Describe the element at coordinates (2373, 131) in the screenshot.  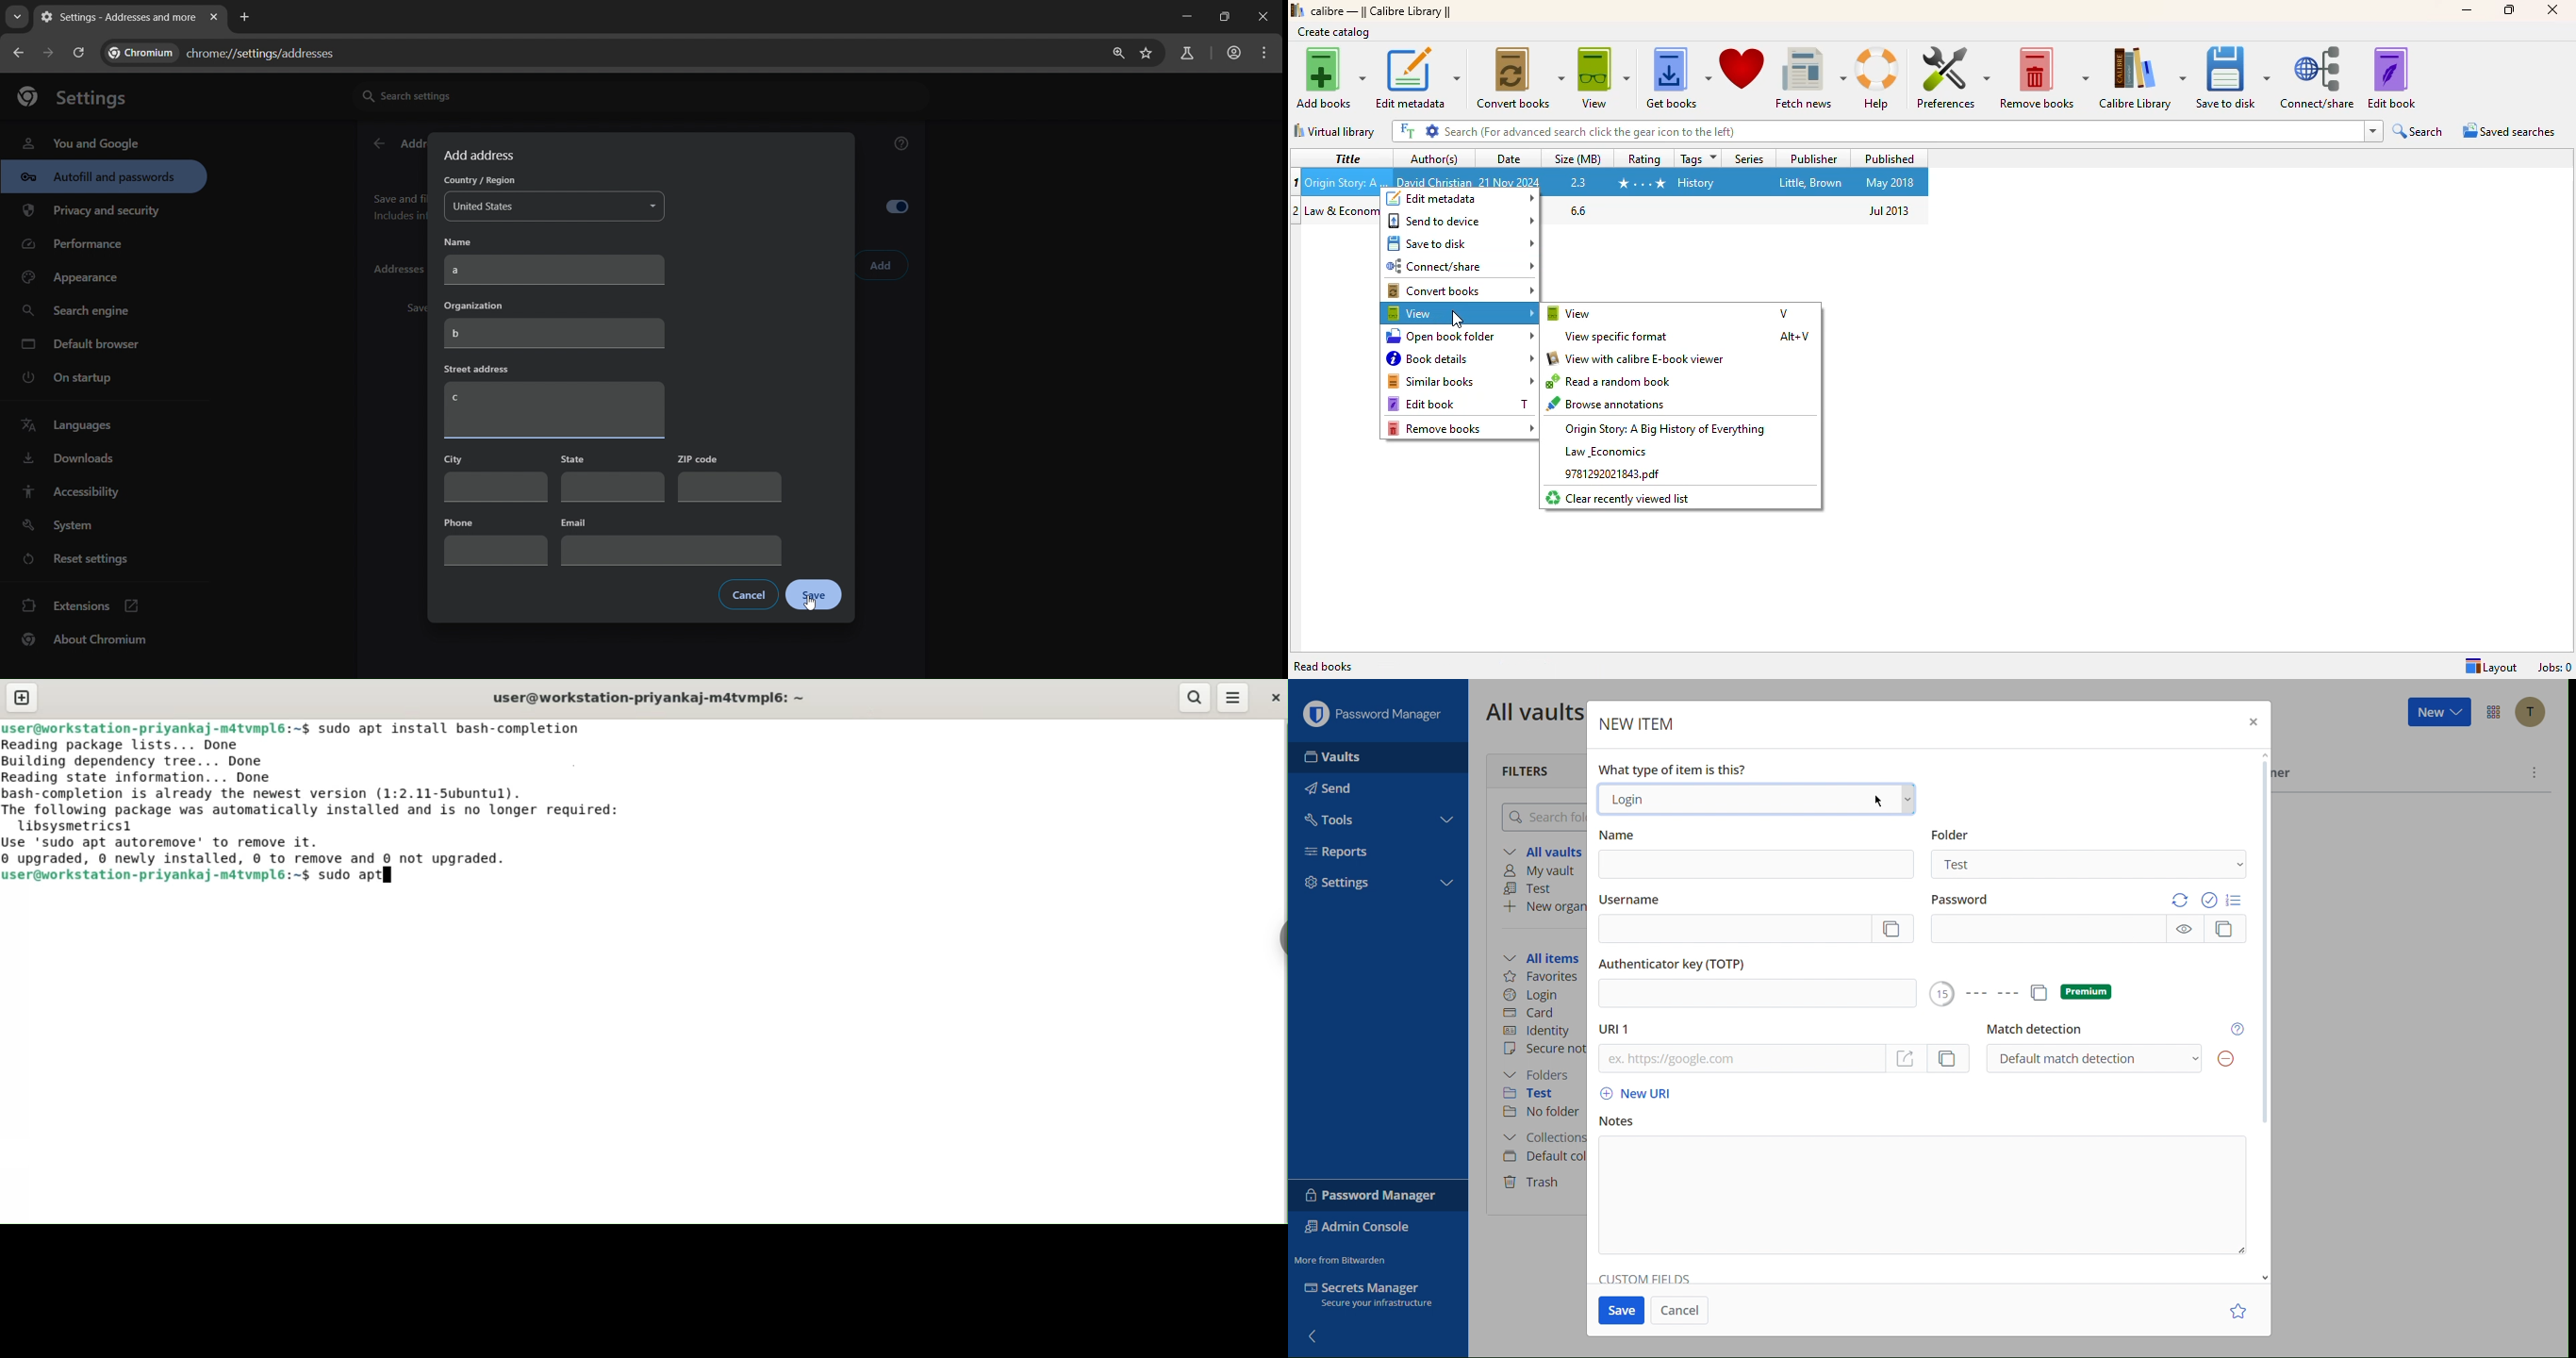
I see `dropdown` at that location.